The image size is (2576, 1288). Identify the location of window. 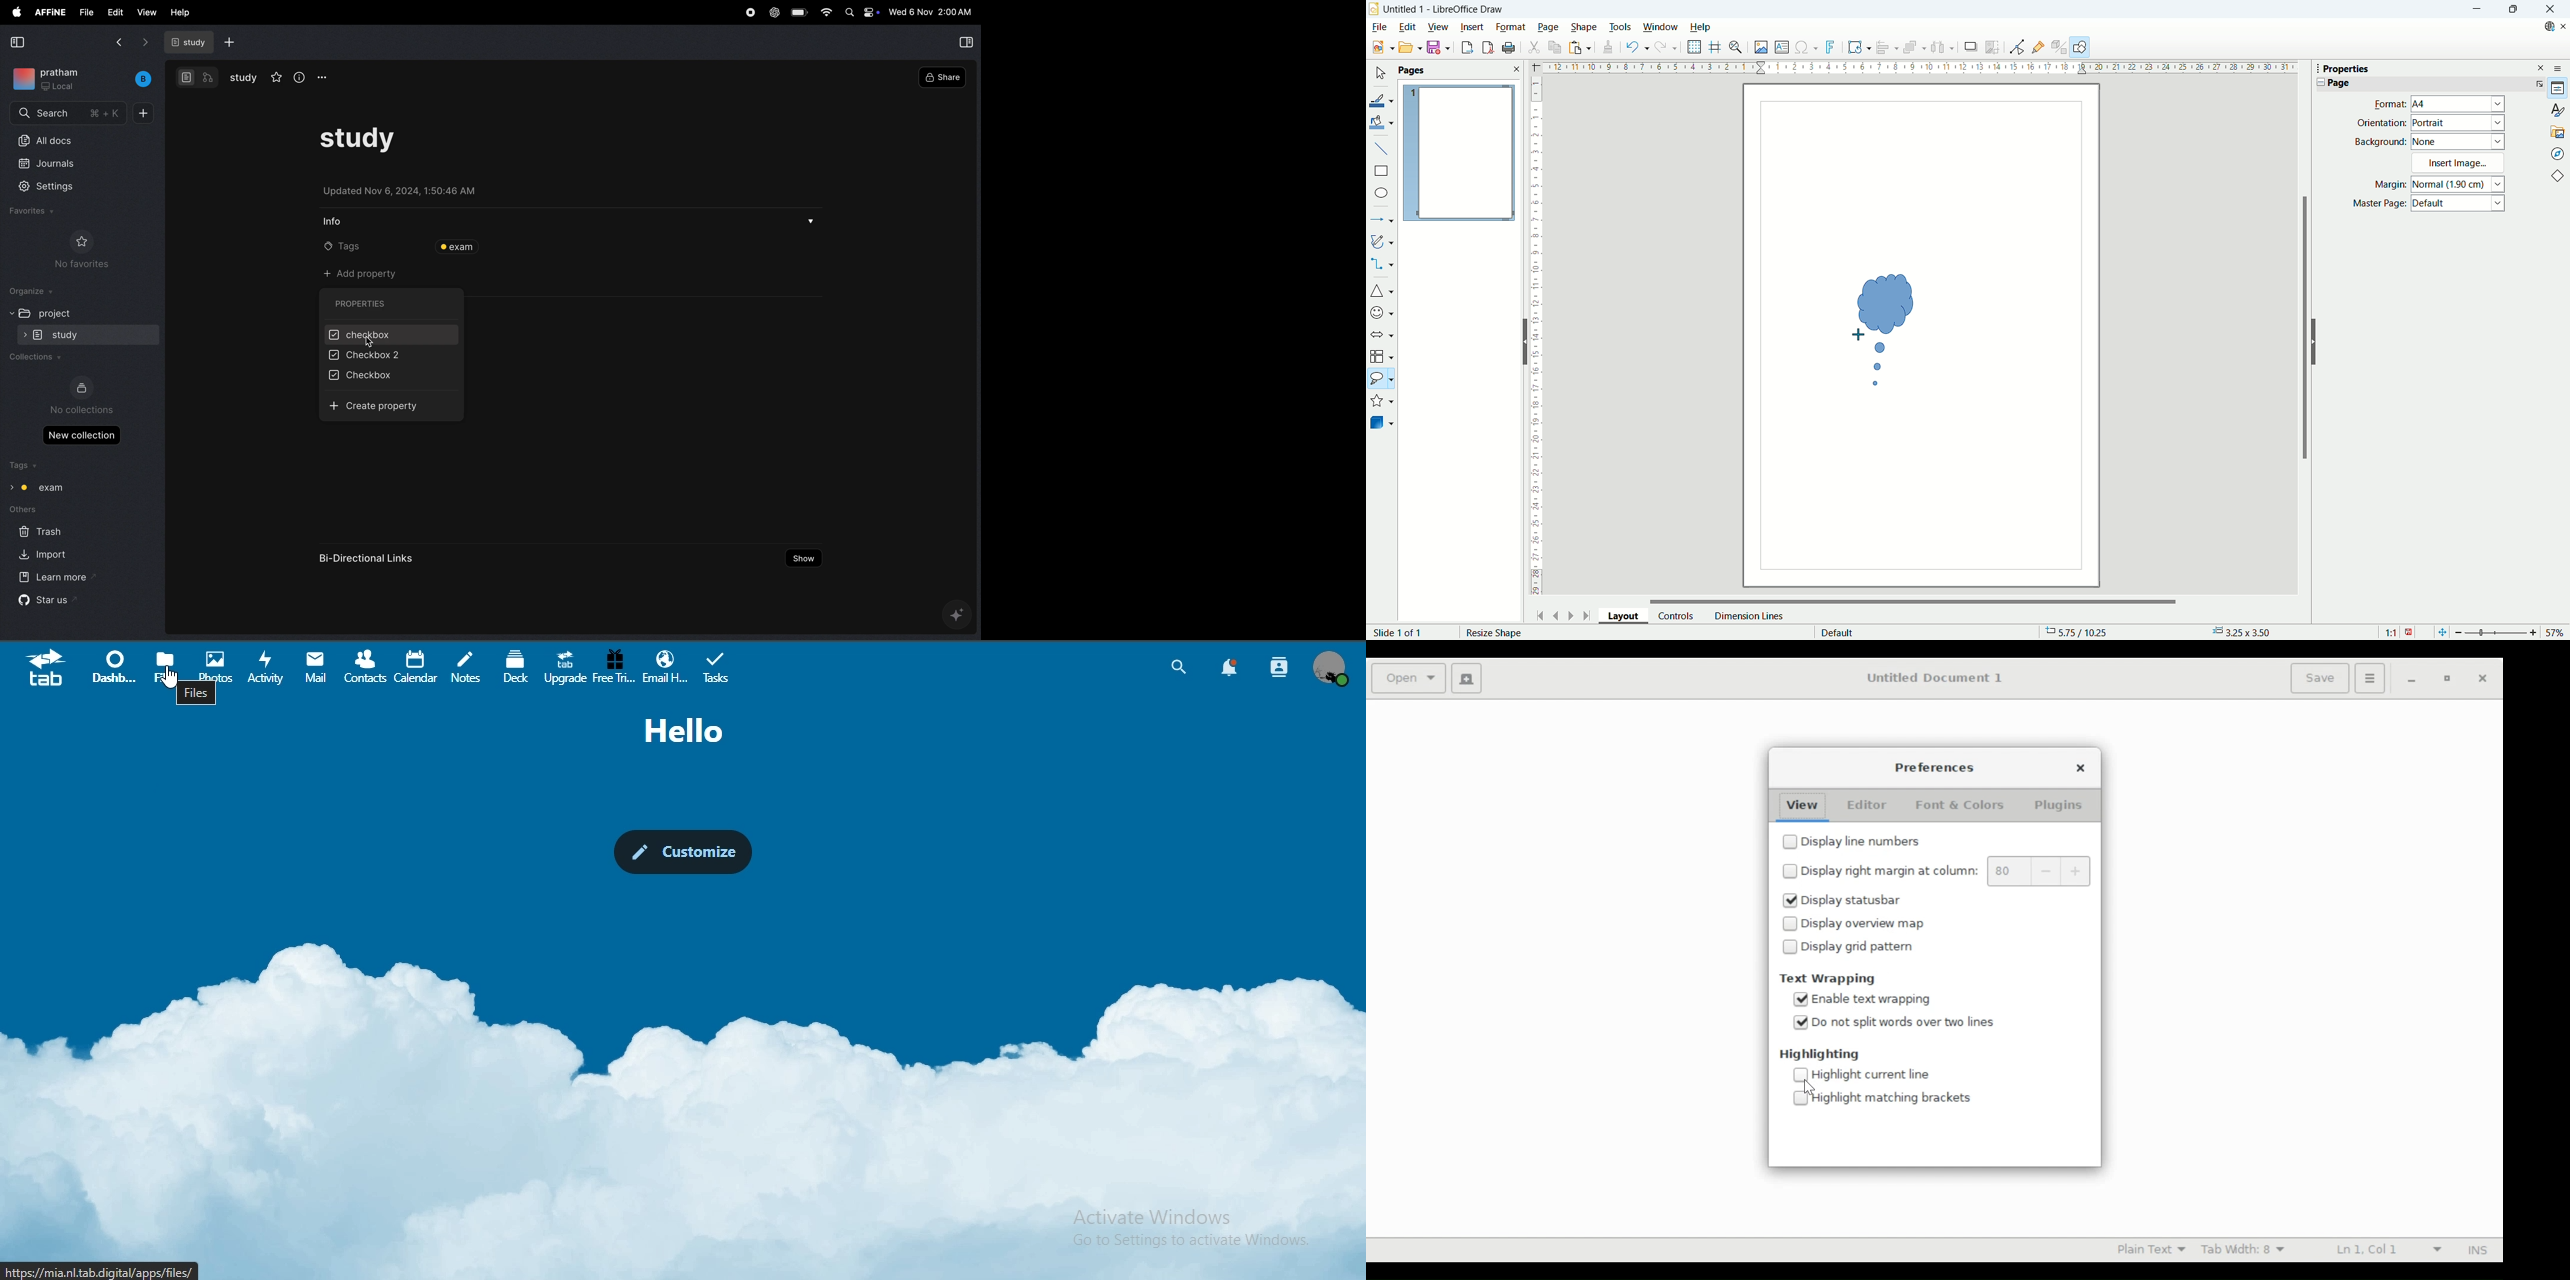
(1661, 28).